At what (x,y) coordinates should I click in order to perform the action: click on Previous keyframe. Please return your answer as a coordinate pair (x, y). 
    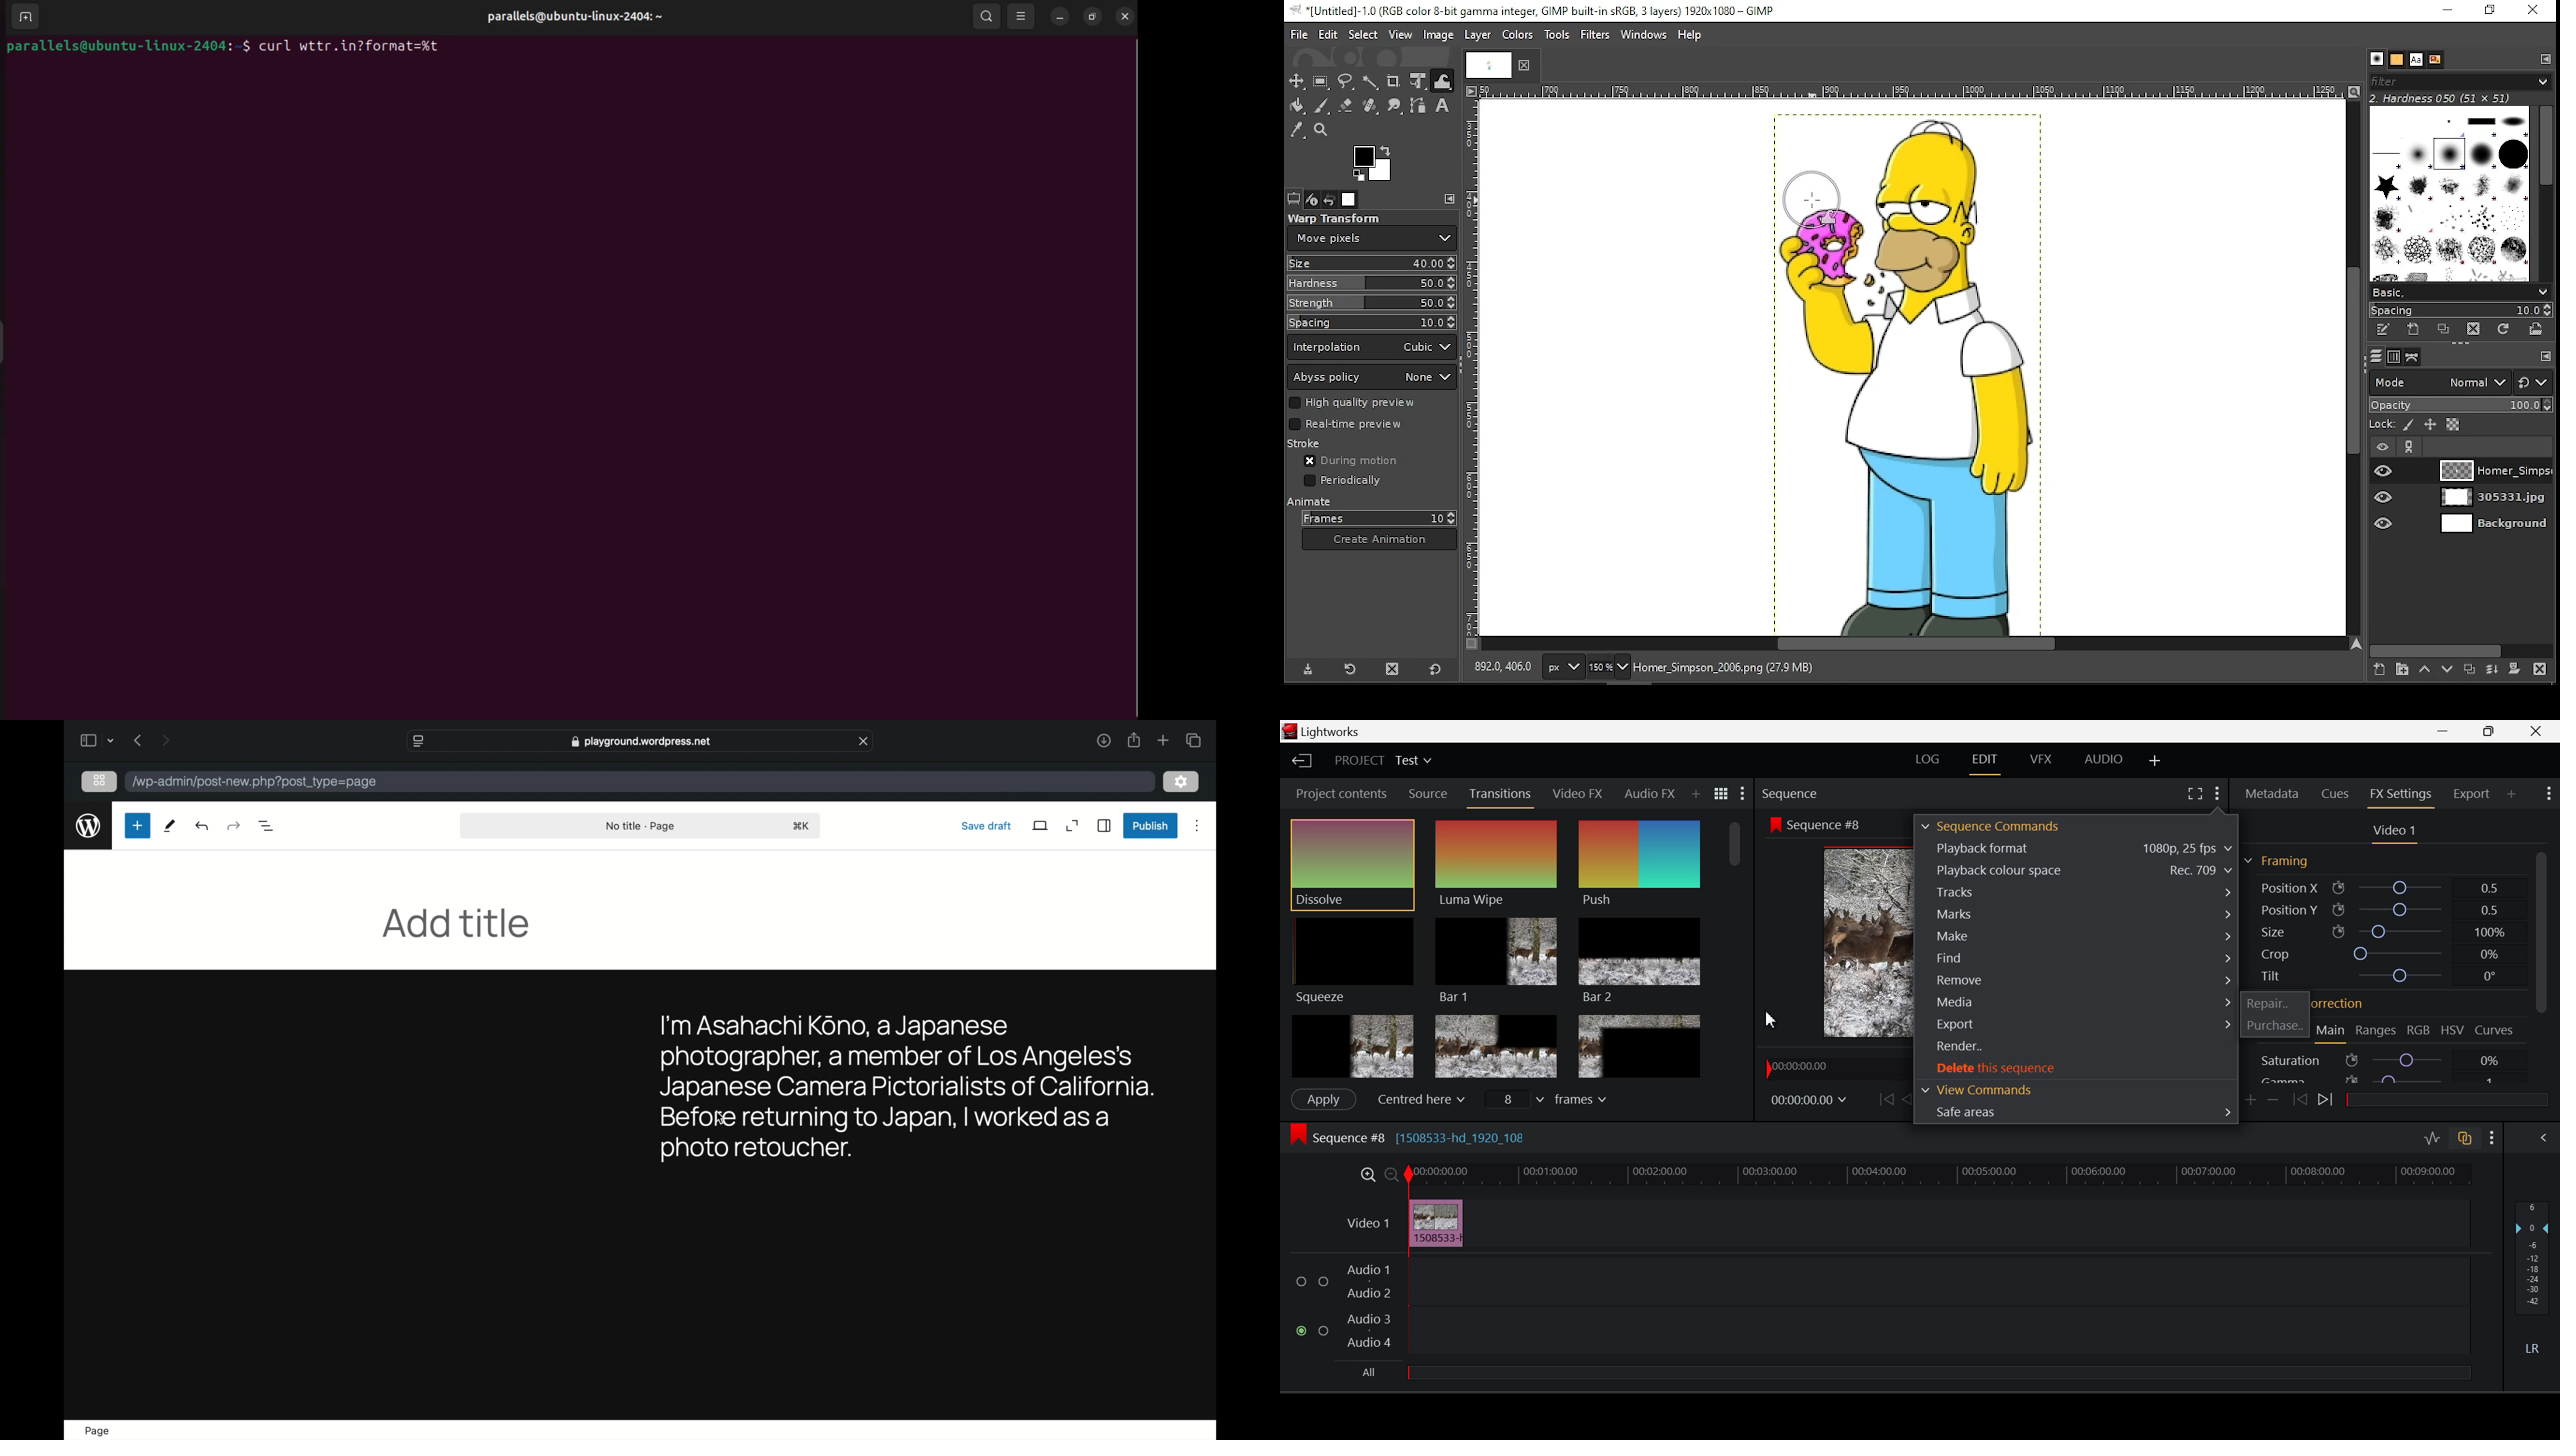
    Looking at the image, I should click on (2301, 1099).